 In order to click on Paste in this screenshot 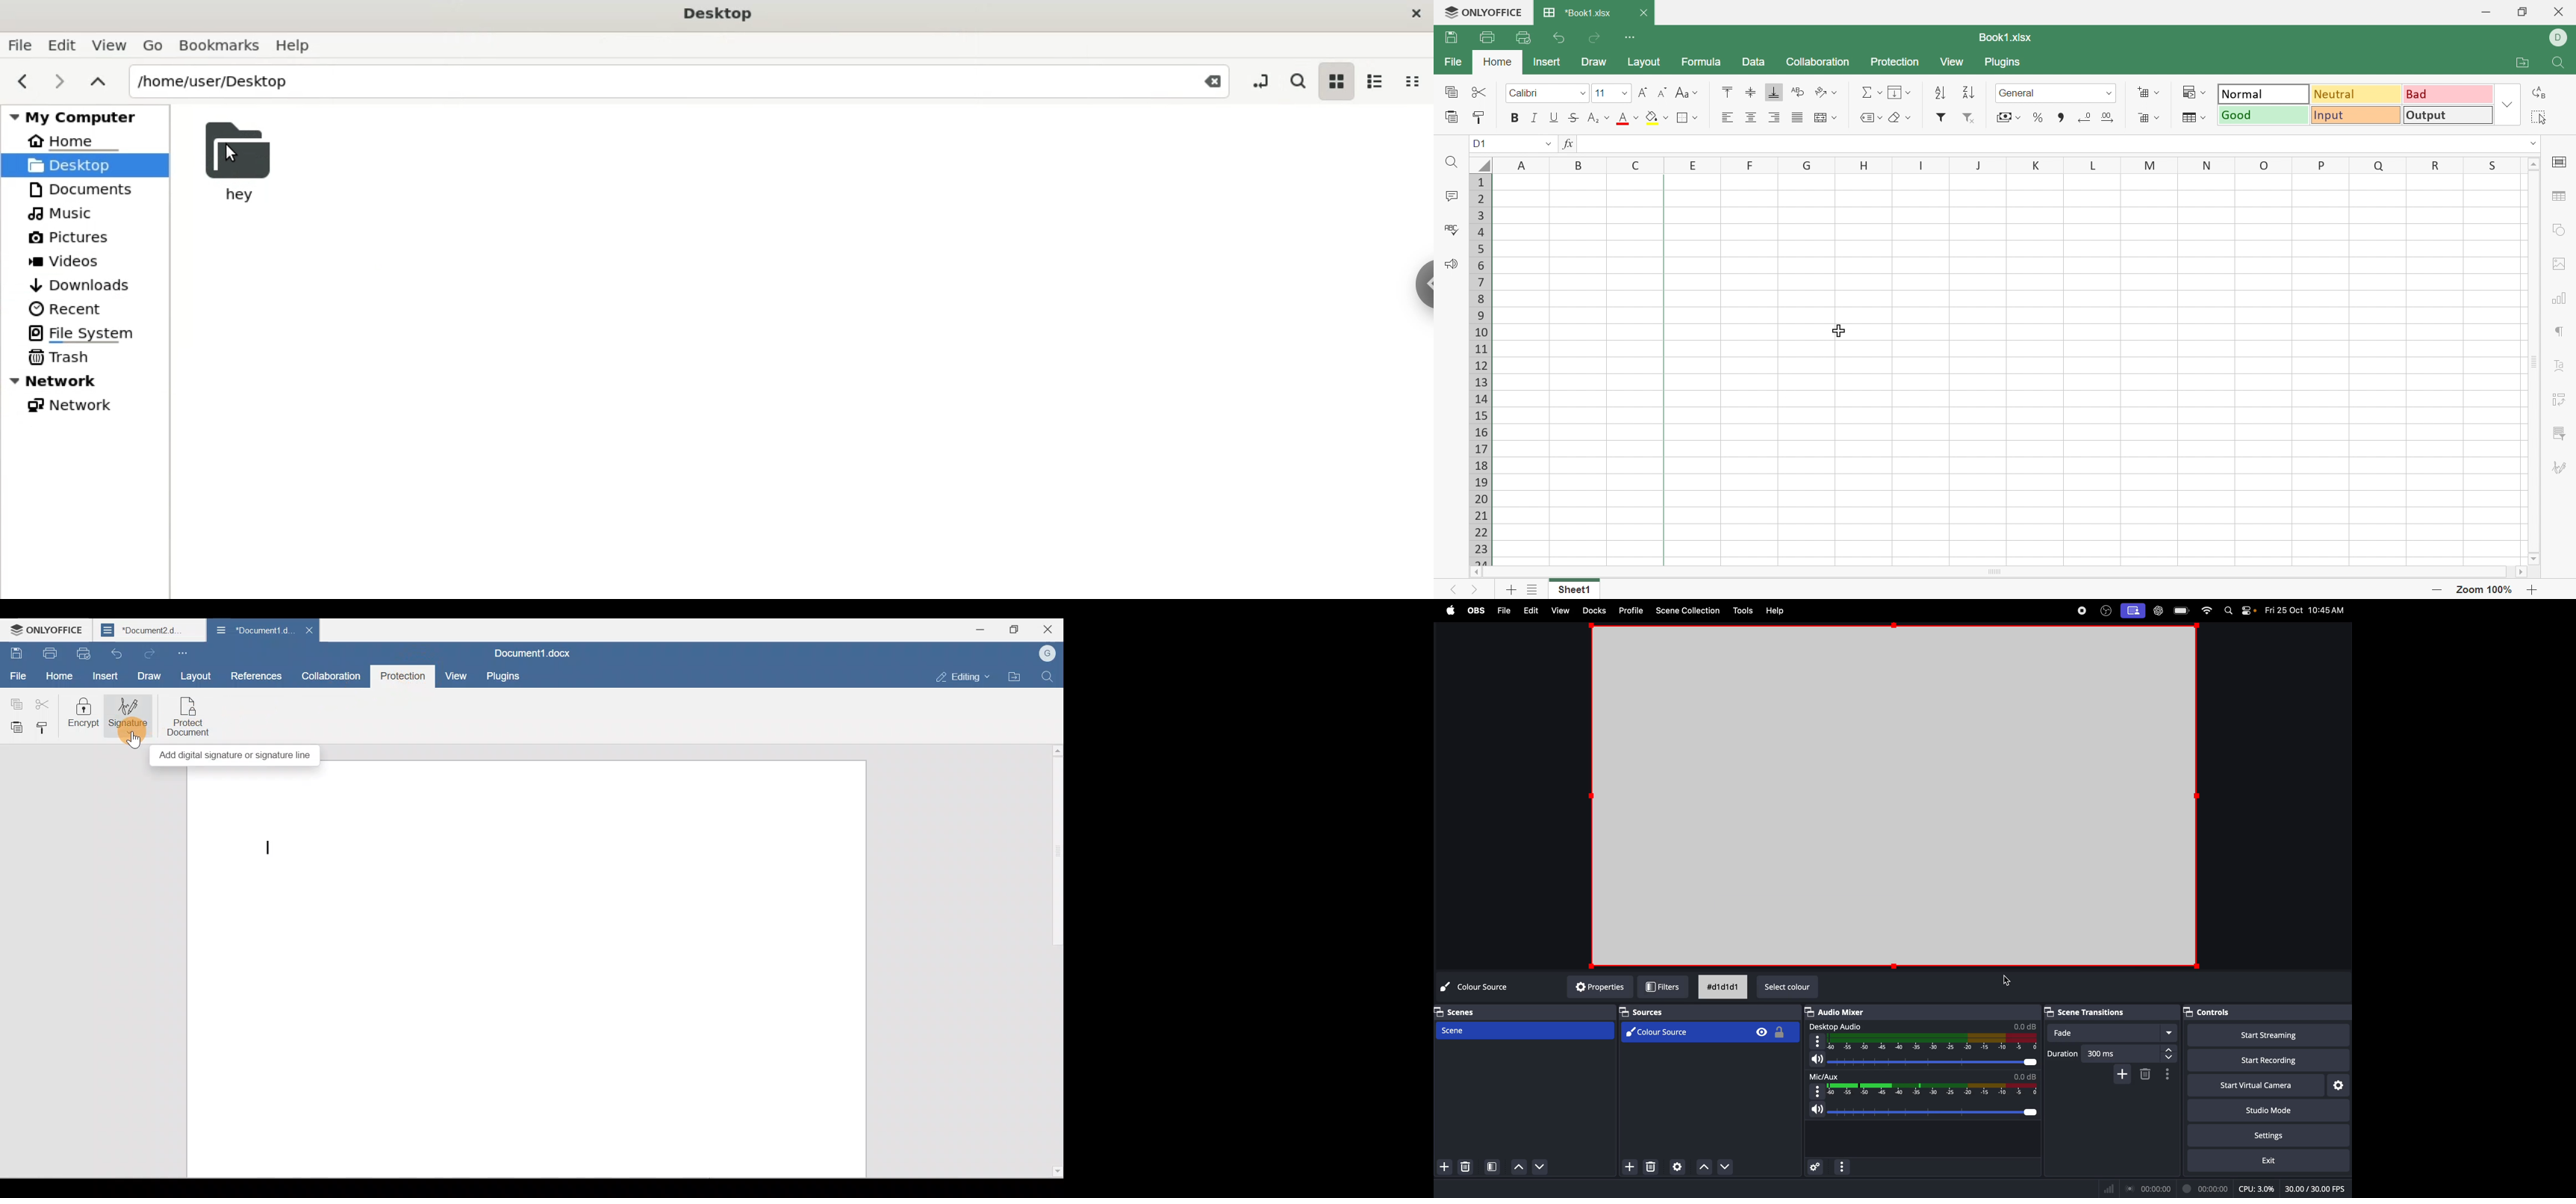, I will do `click(1448, 118)`.